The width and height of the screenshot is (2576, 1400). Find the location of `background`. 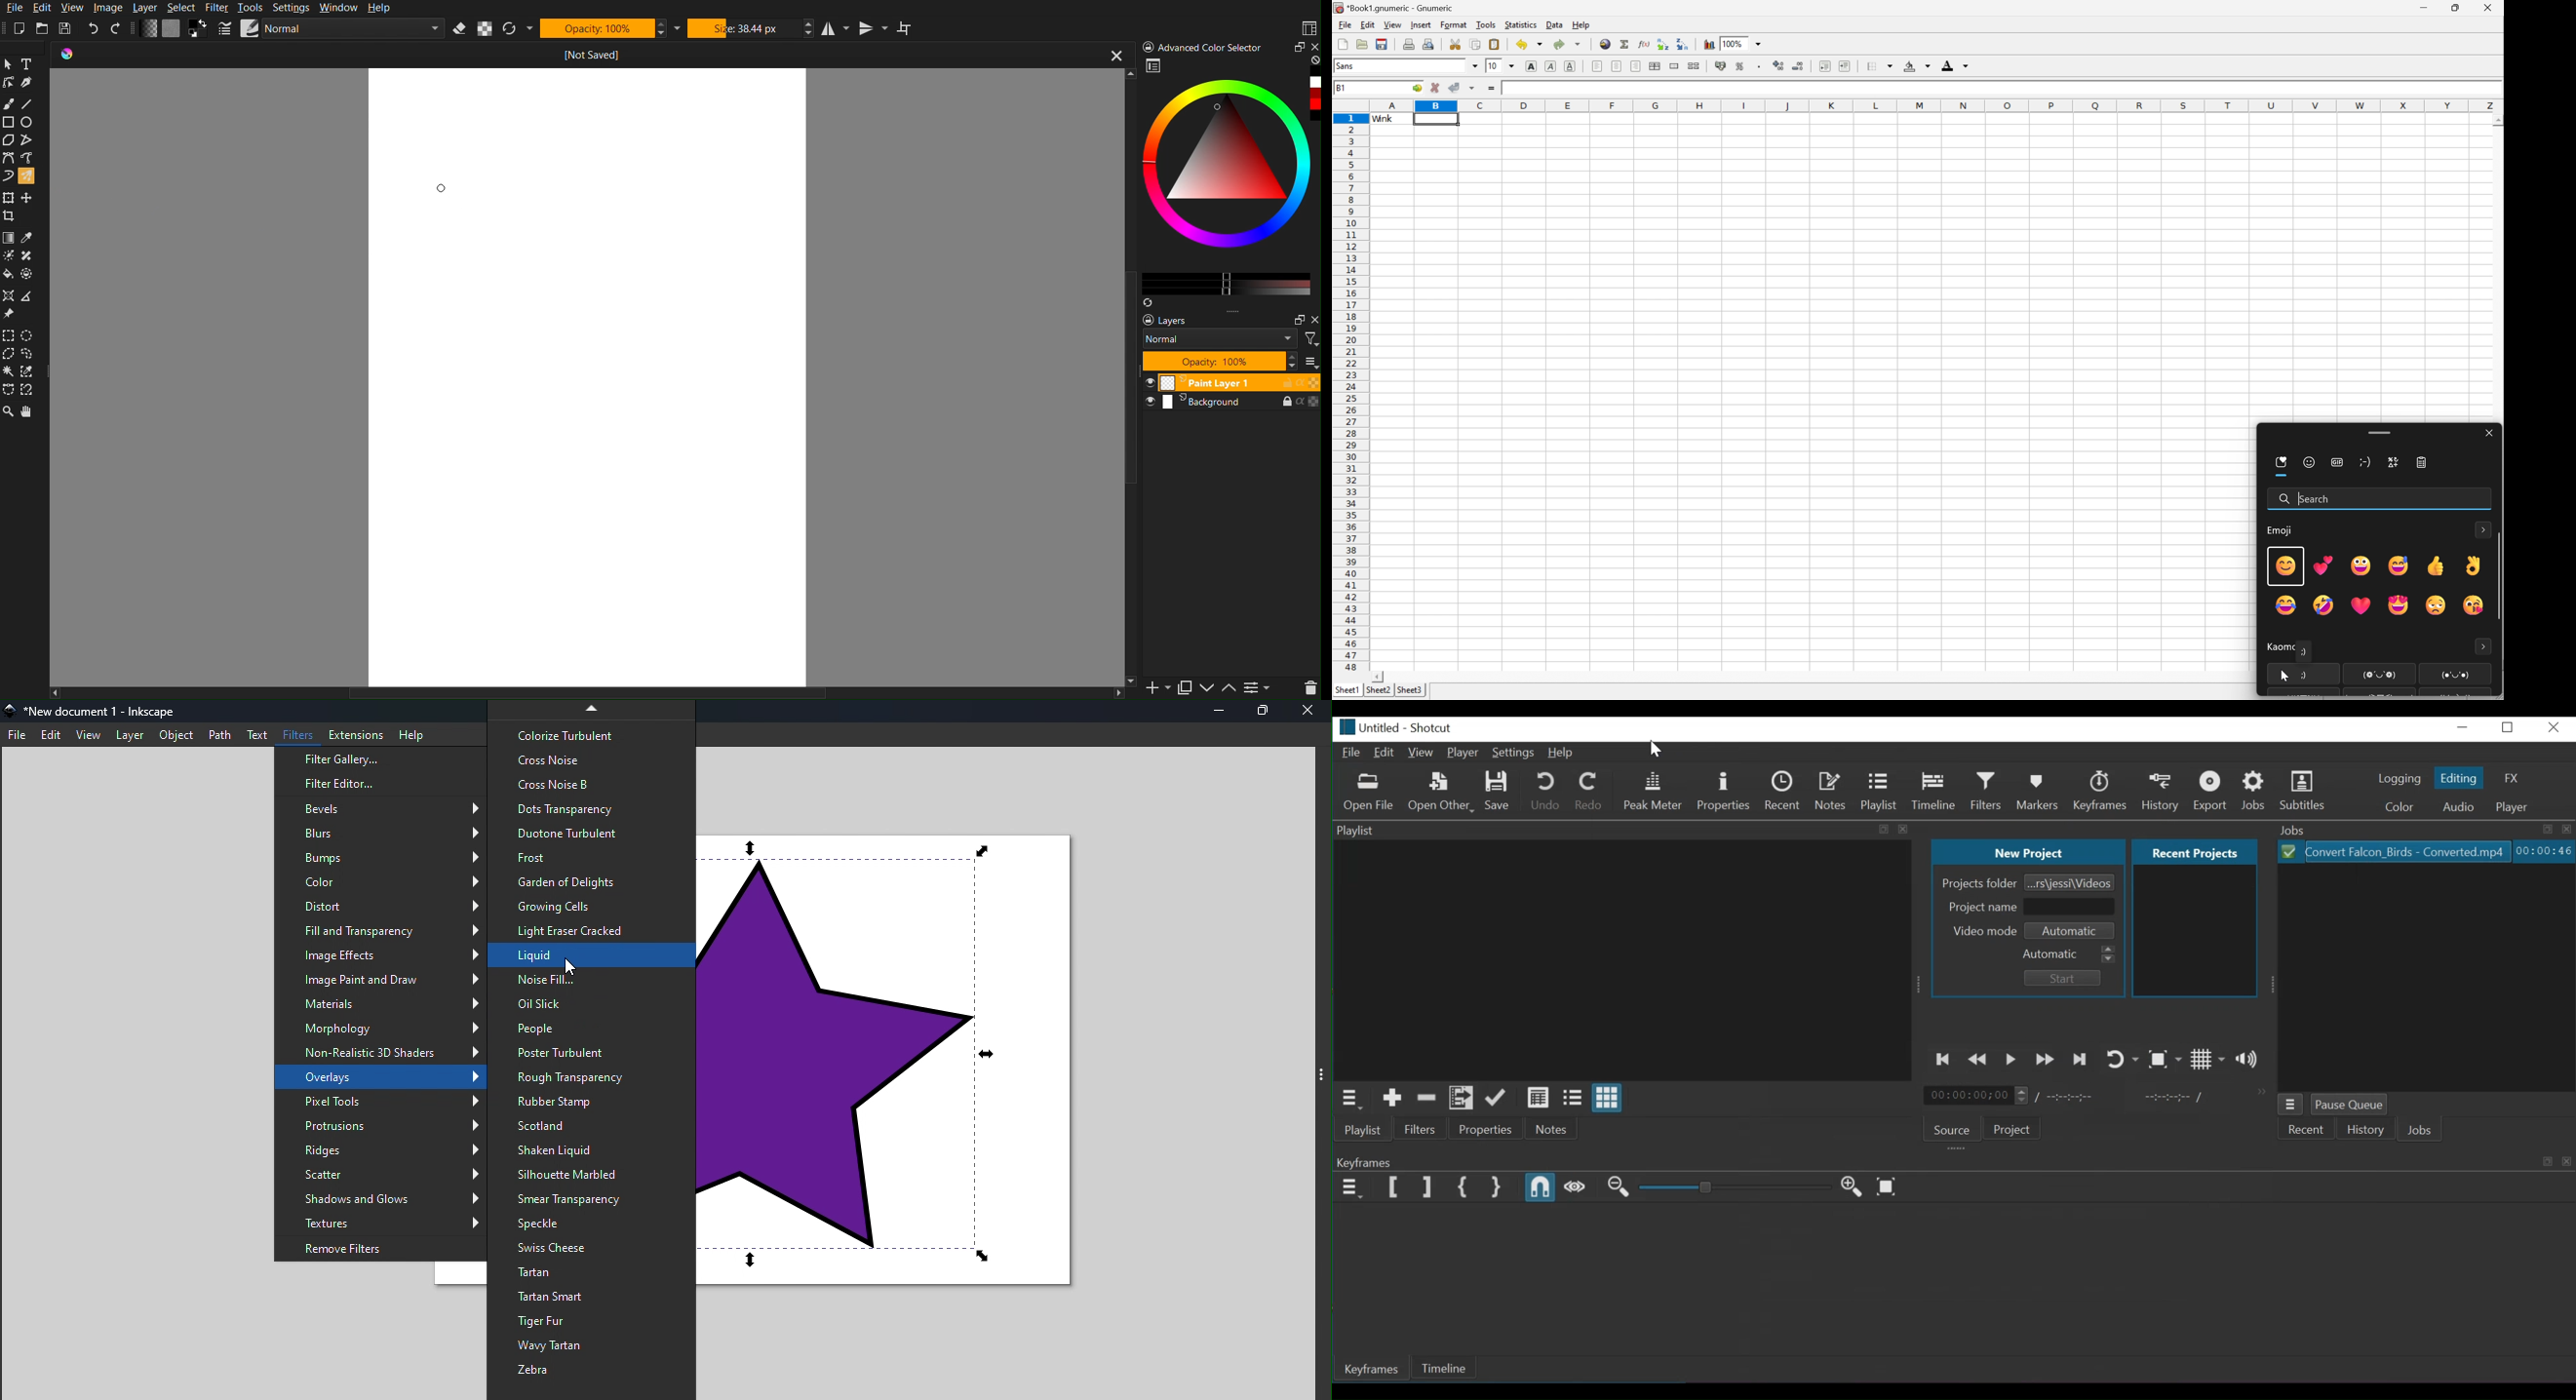

background is located at coordinates (1917, 64).